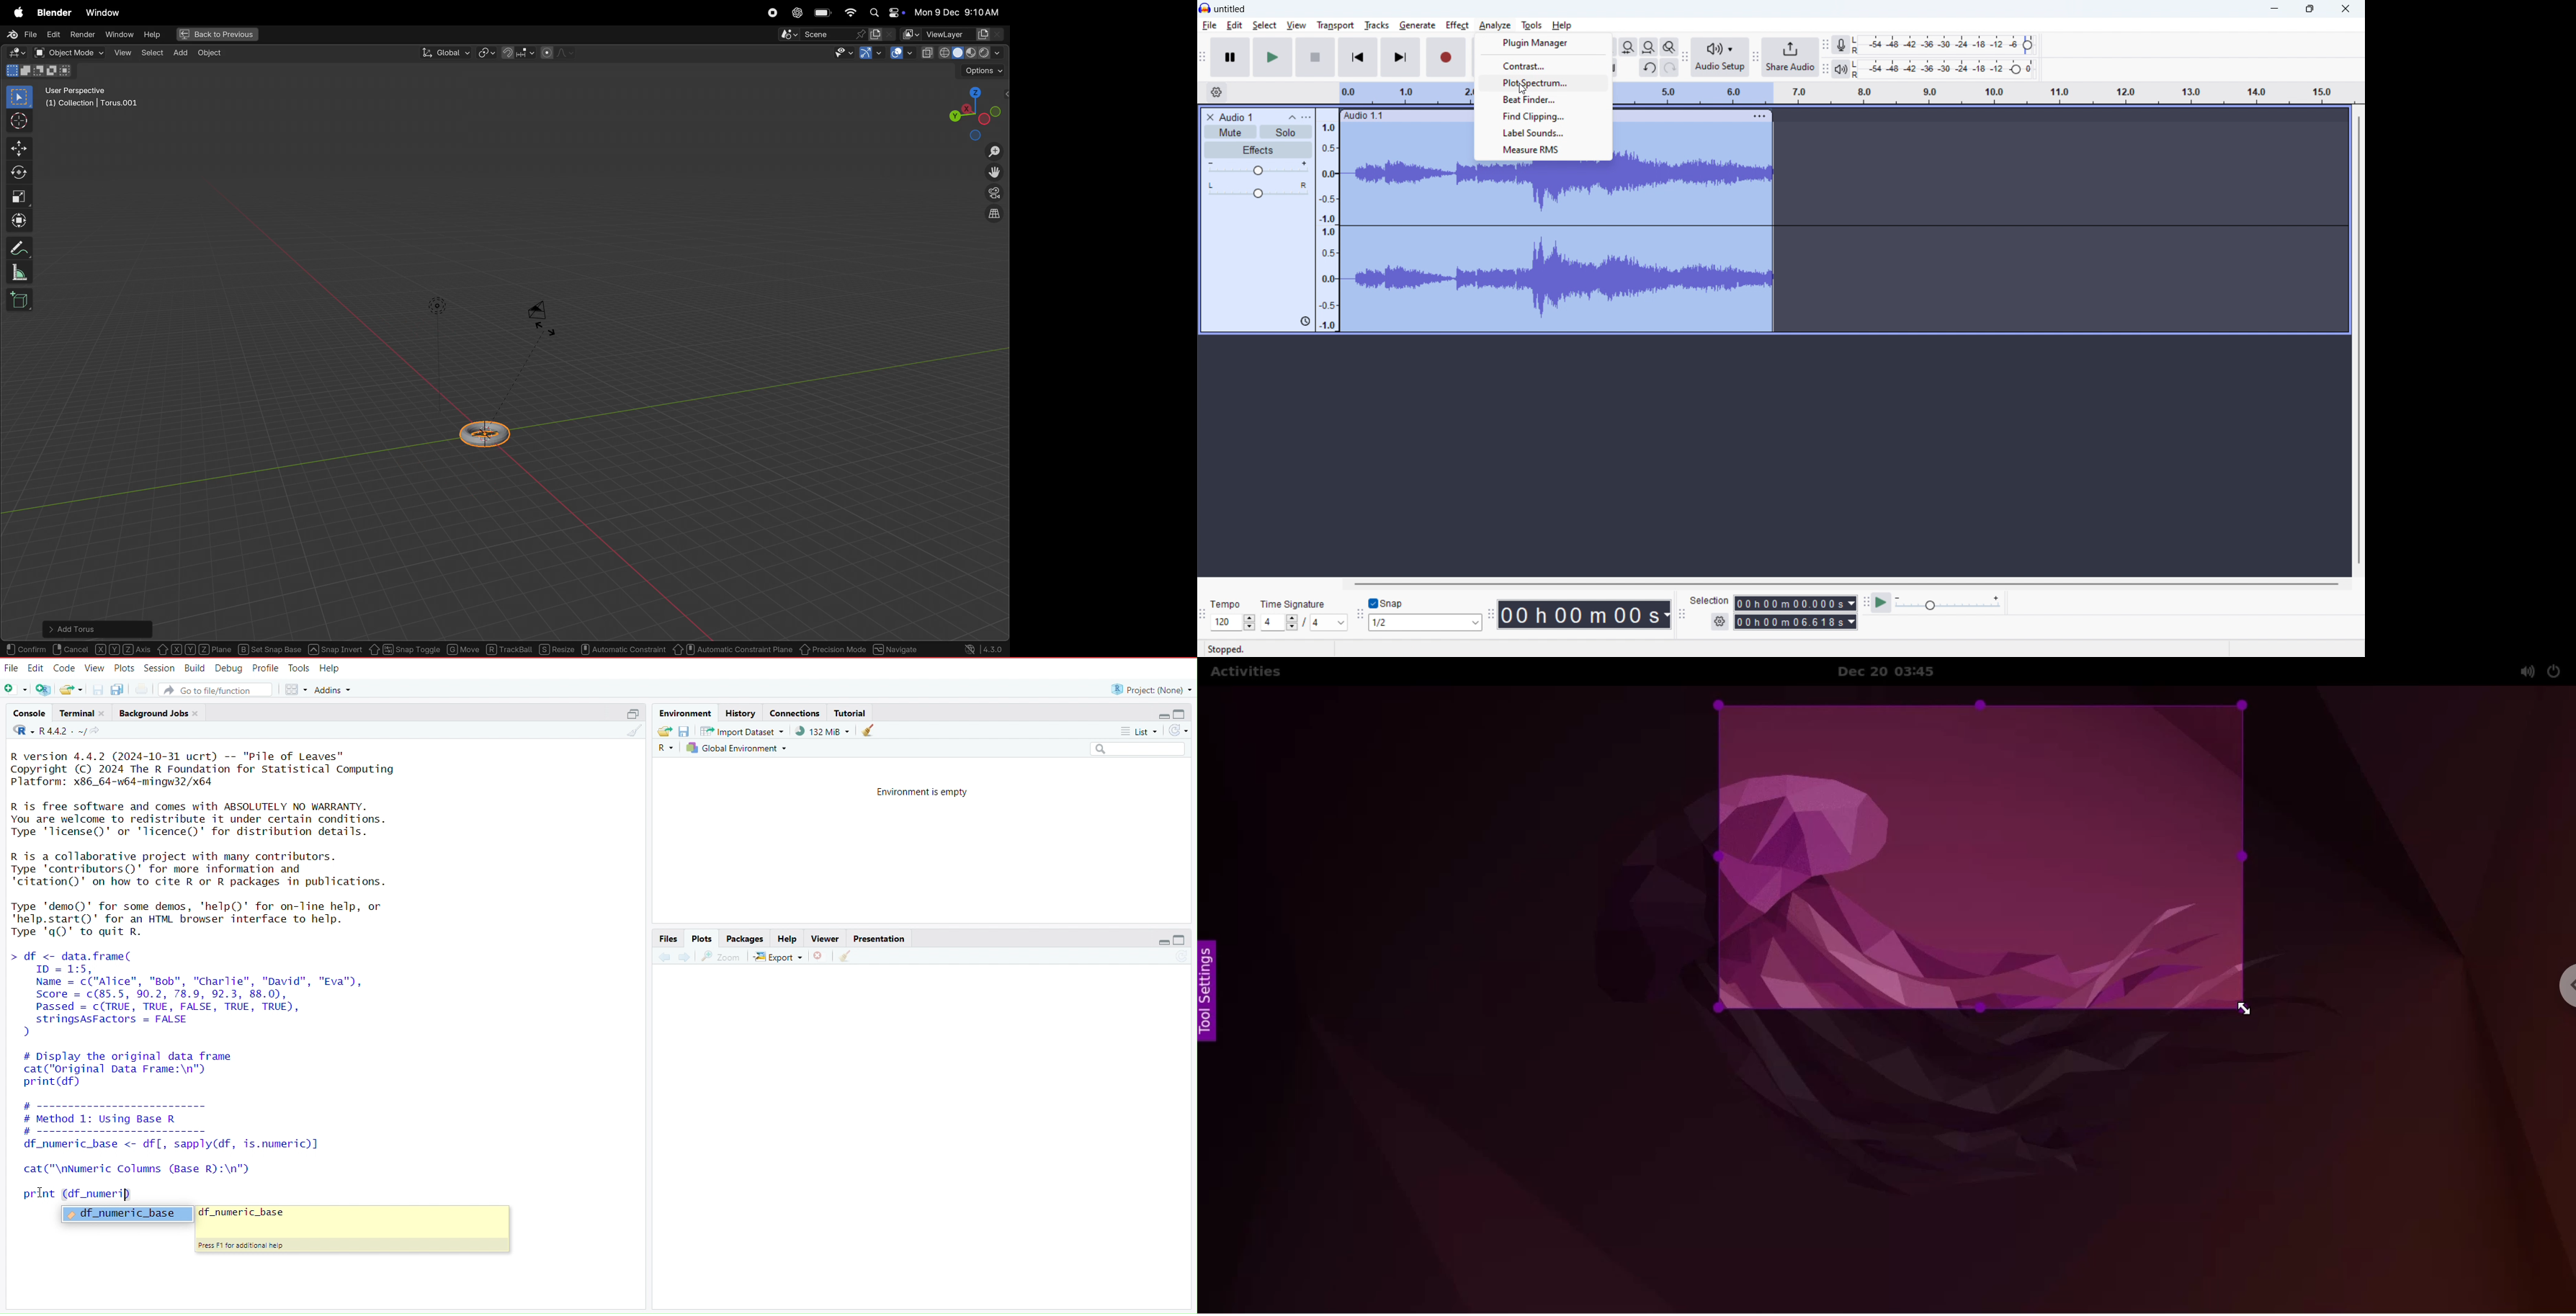 The width and height of the screenshot is (2576, 1316). I want to click on Plots, so click(126, 668).